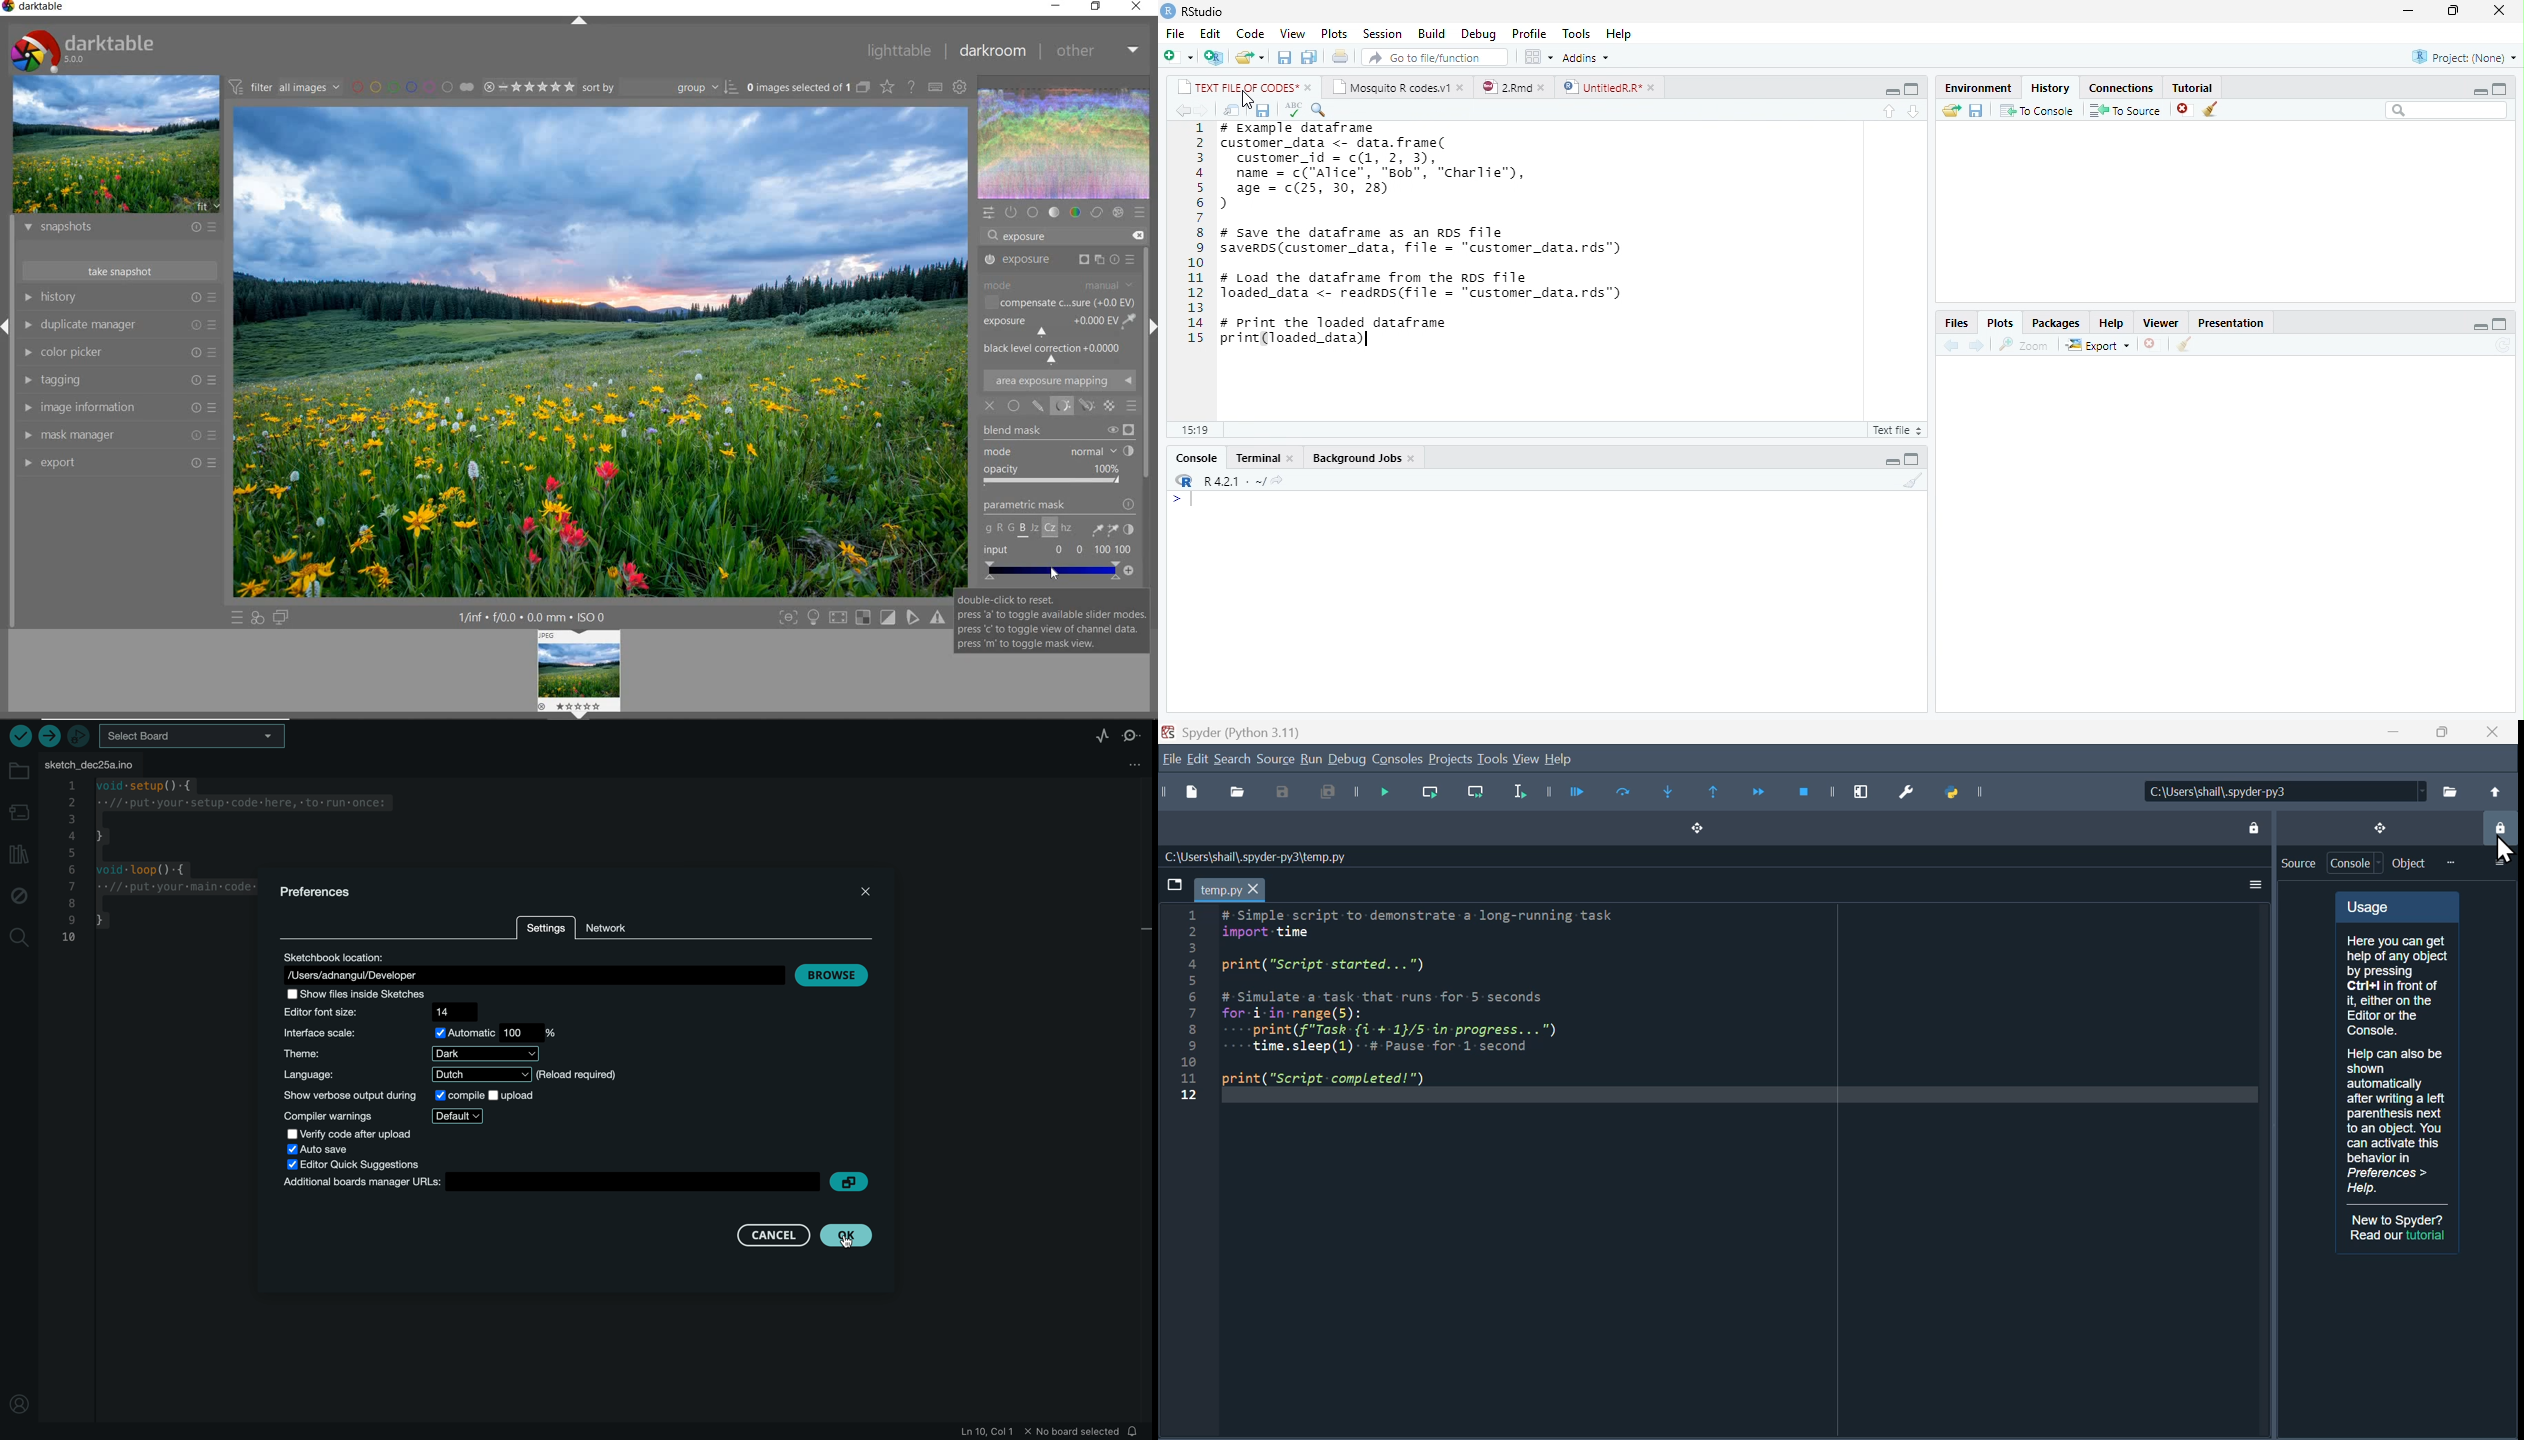 This screenshot has width=2548, height=1456. Describe the element at coordinates (1293, 33) in the screenshot. I see `View` at that location.